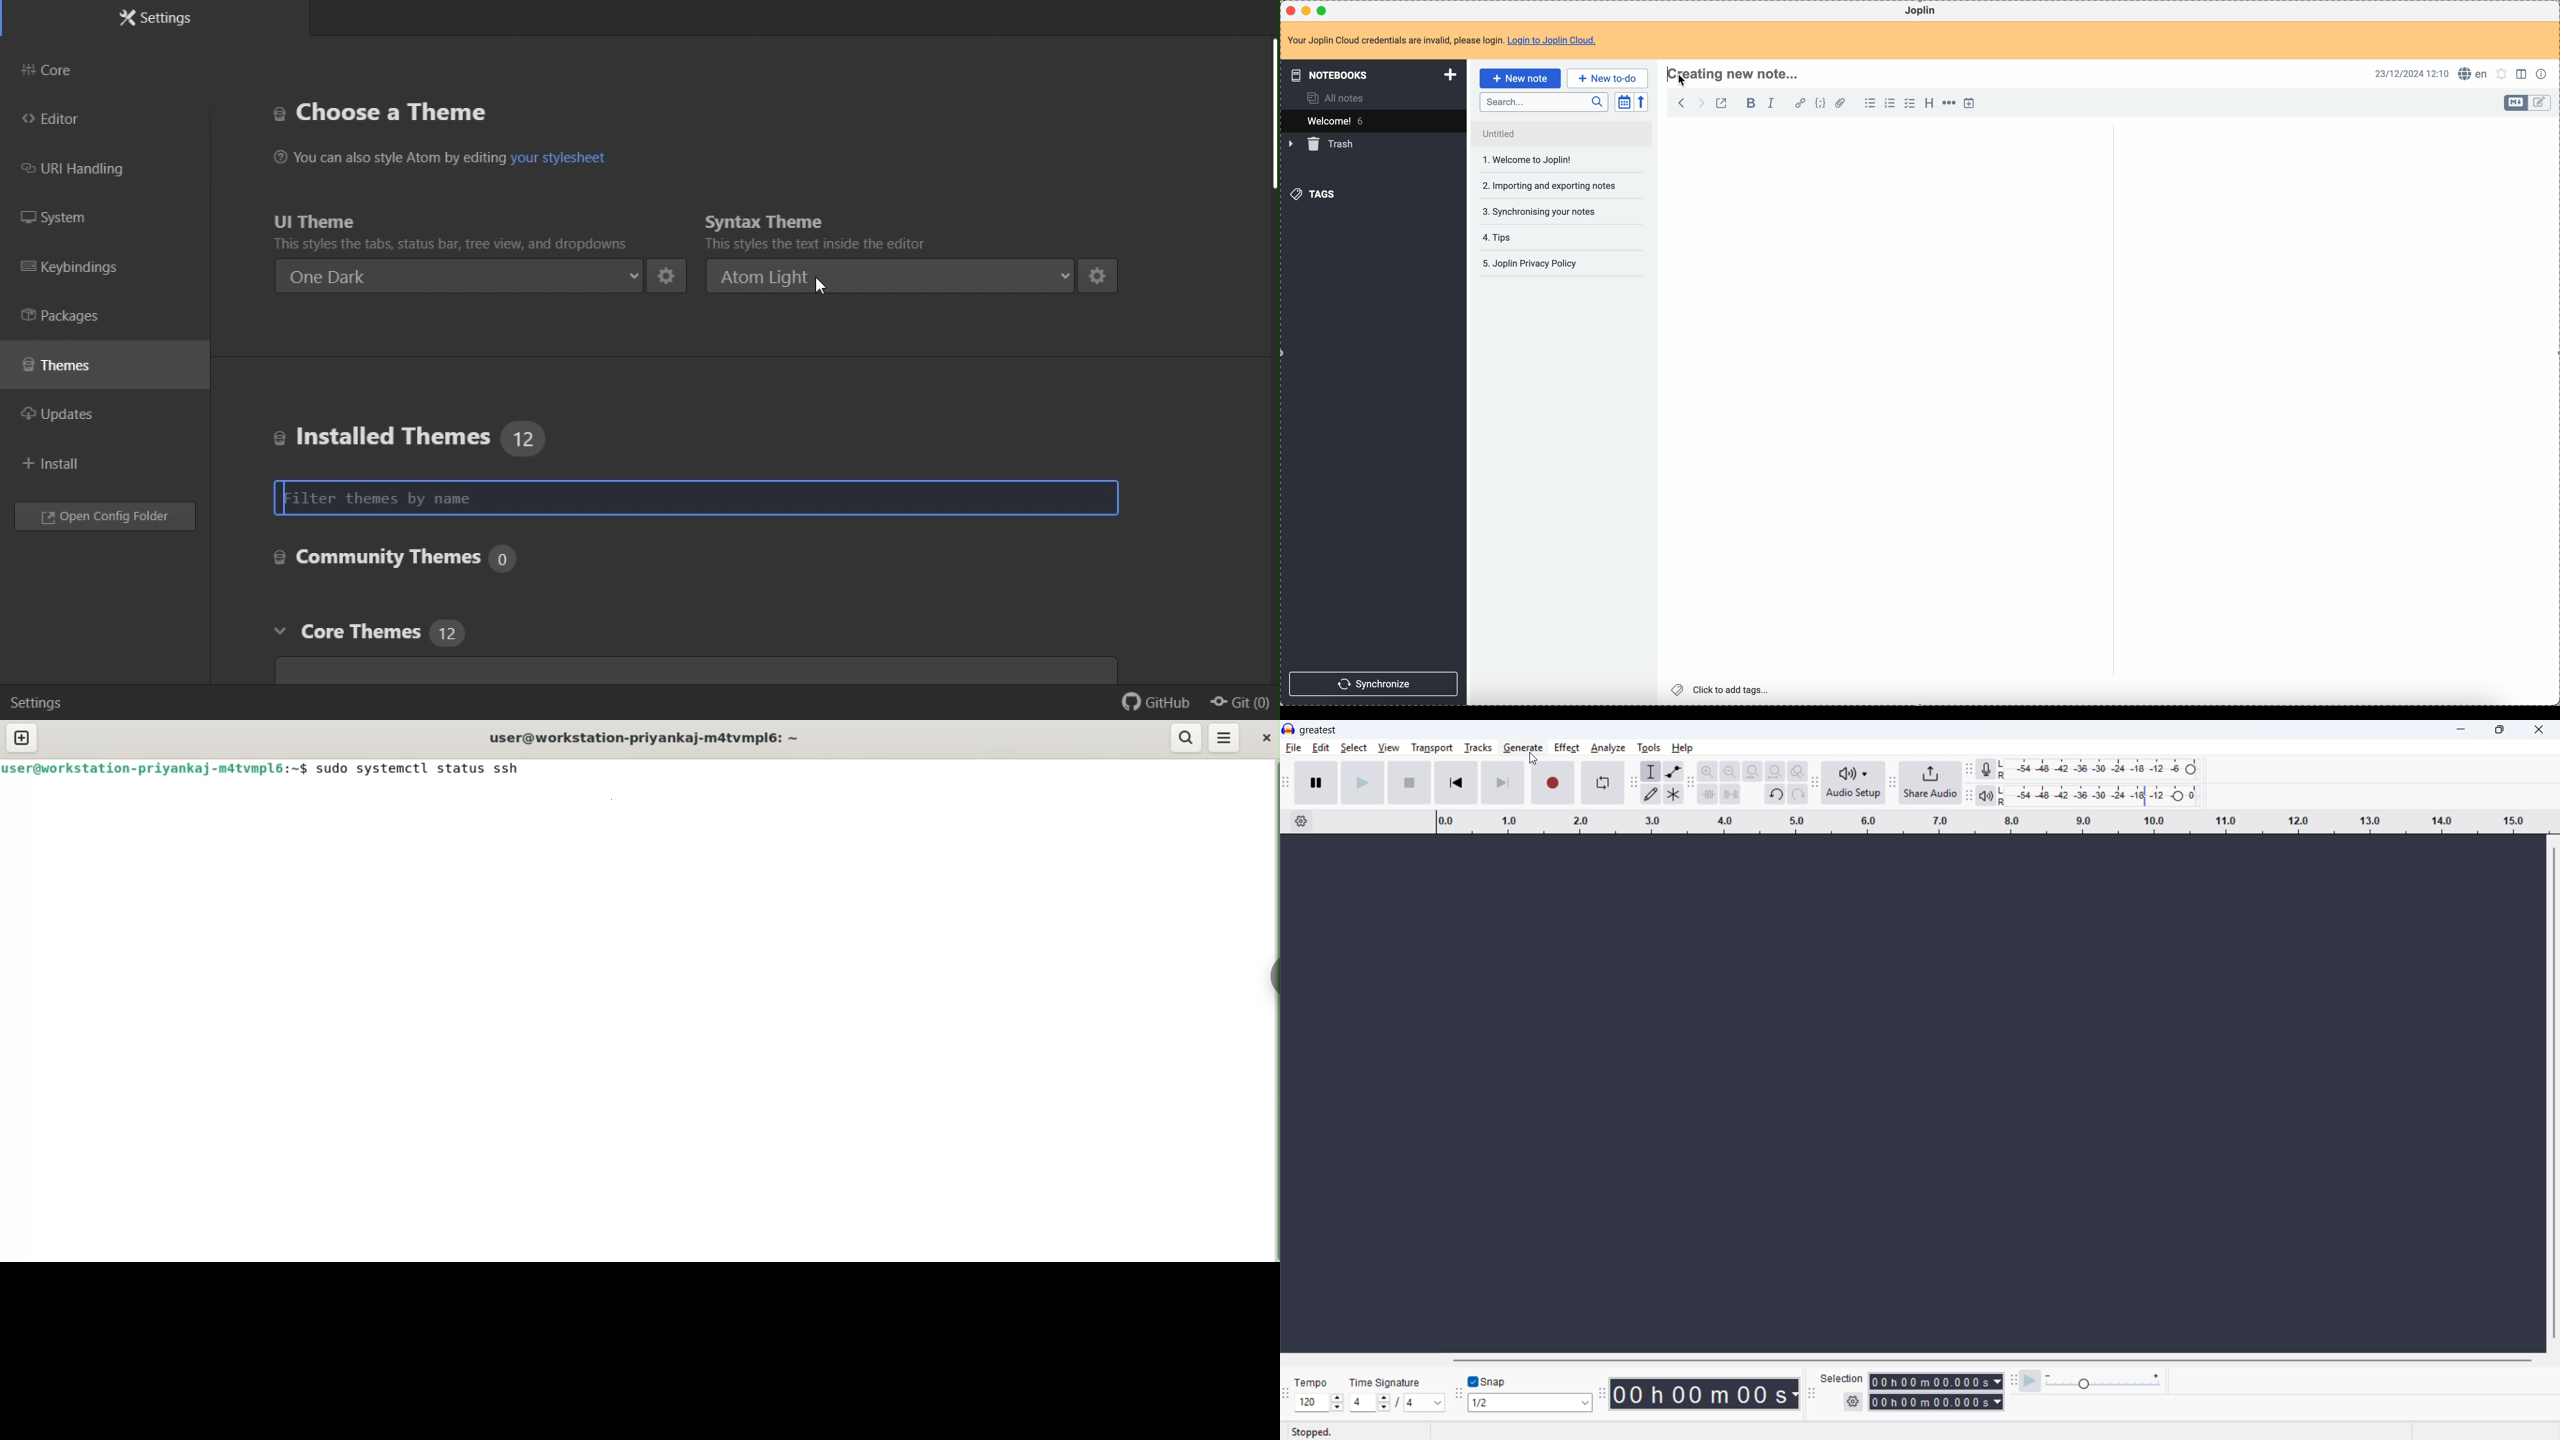 The image size is (2576, 1456). I want to click on insert time, so click(1969, 104).